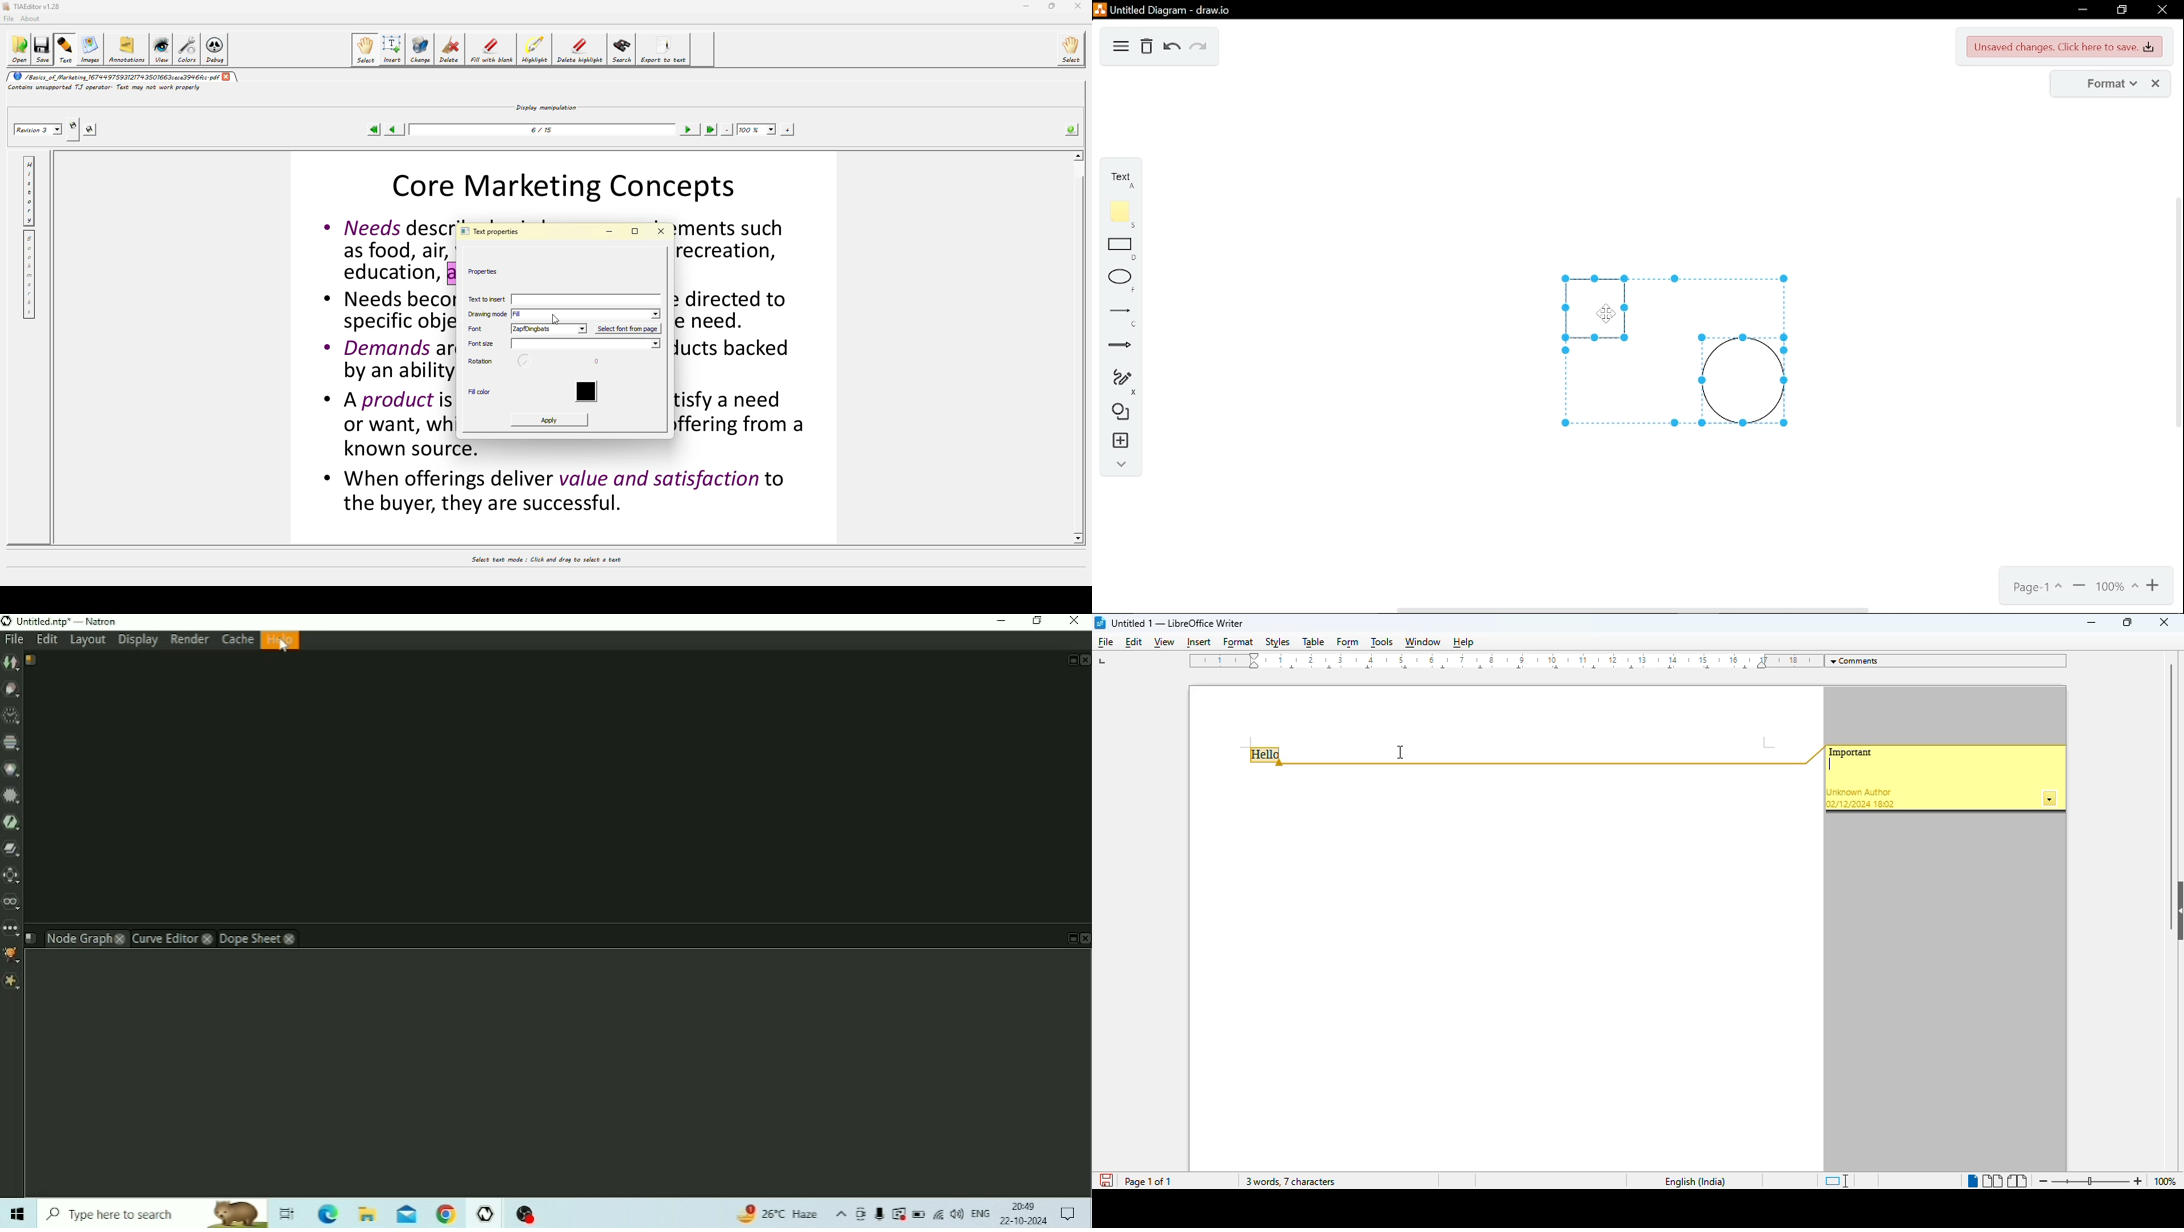 This screenshot has width=2184, height=1232. I want to click on Render, so click(189, 640).